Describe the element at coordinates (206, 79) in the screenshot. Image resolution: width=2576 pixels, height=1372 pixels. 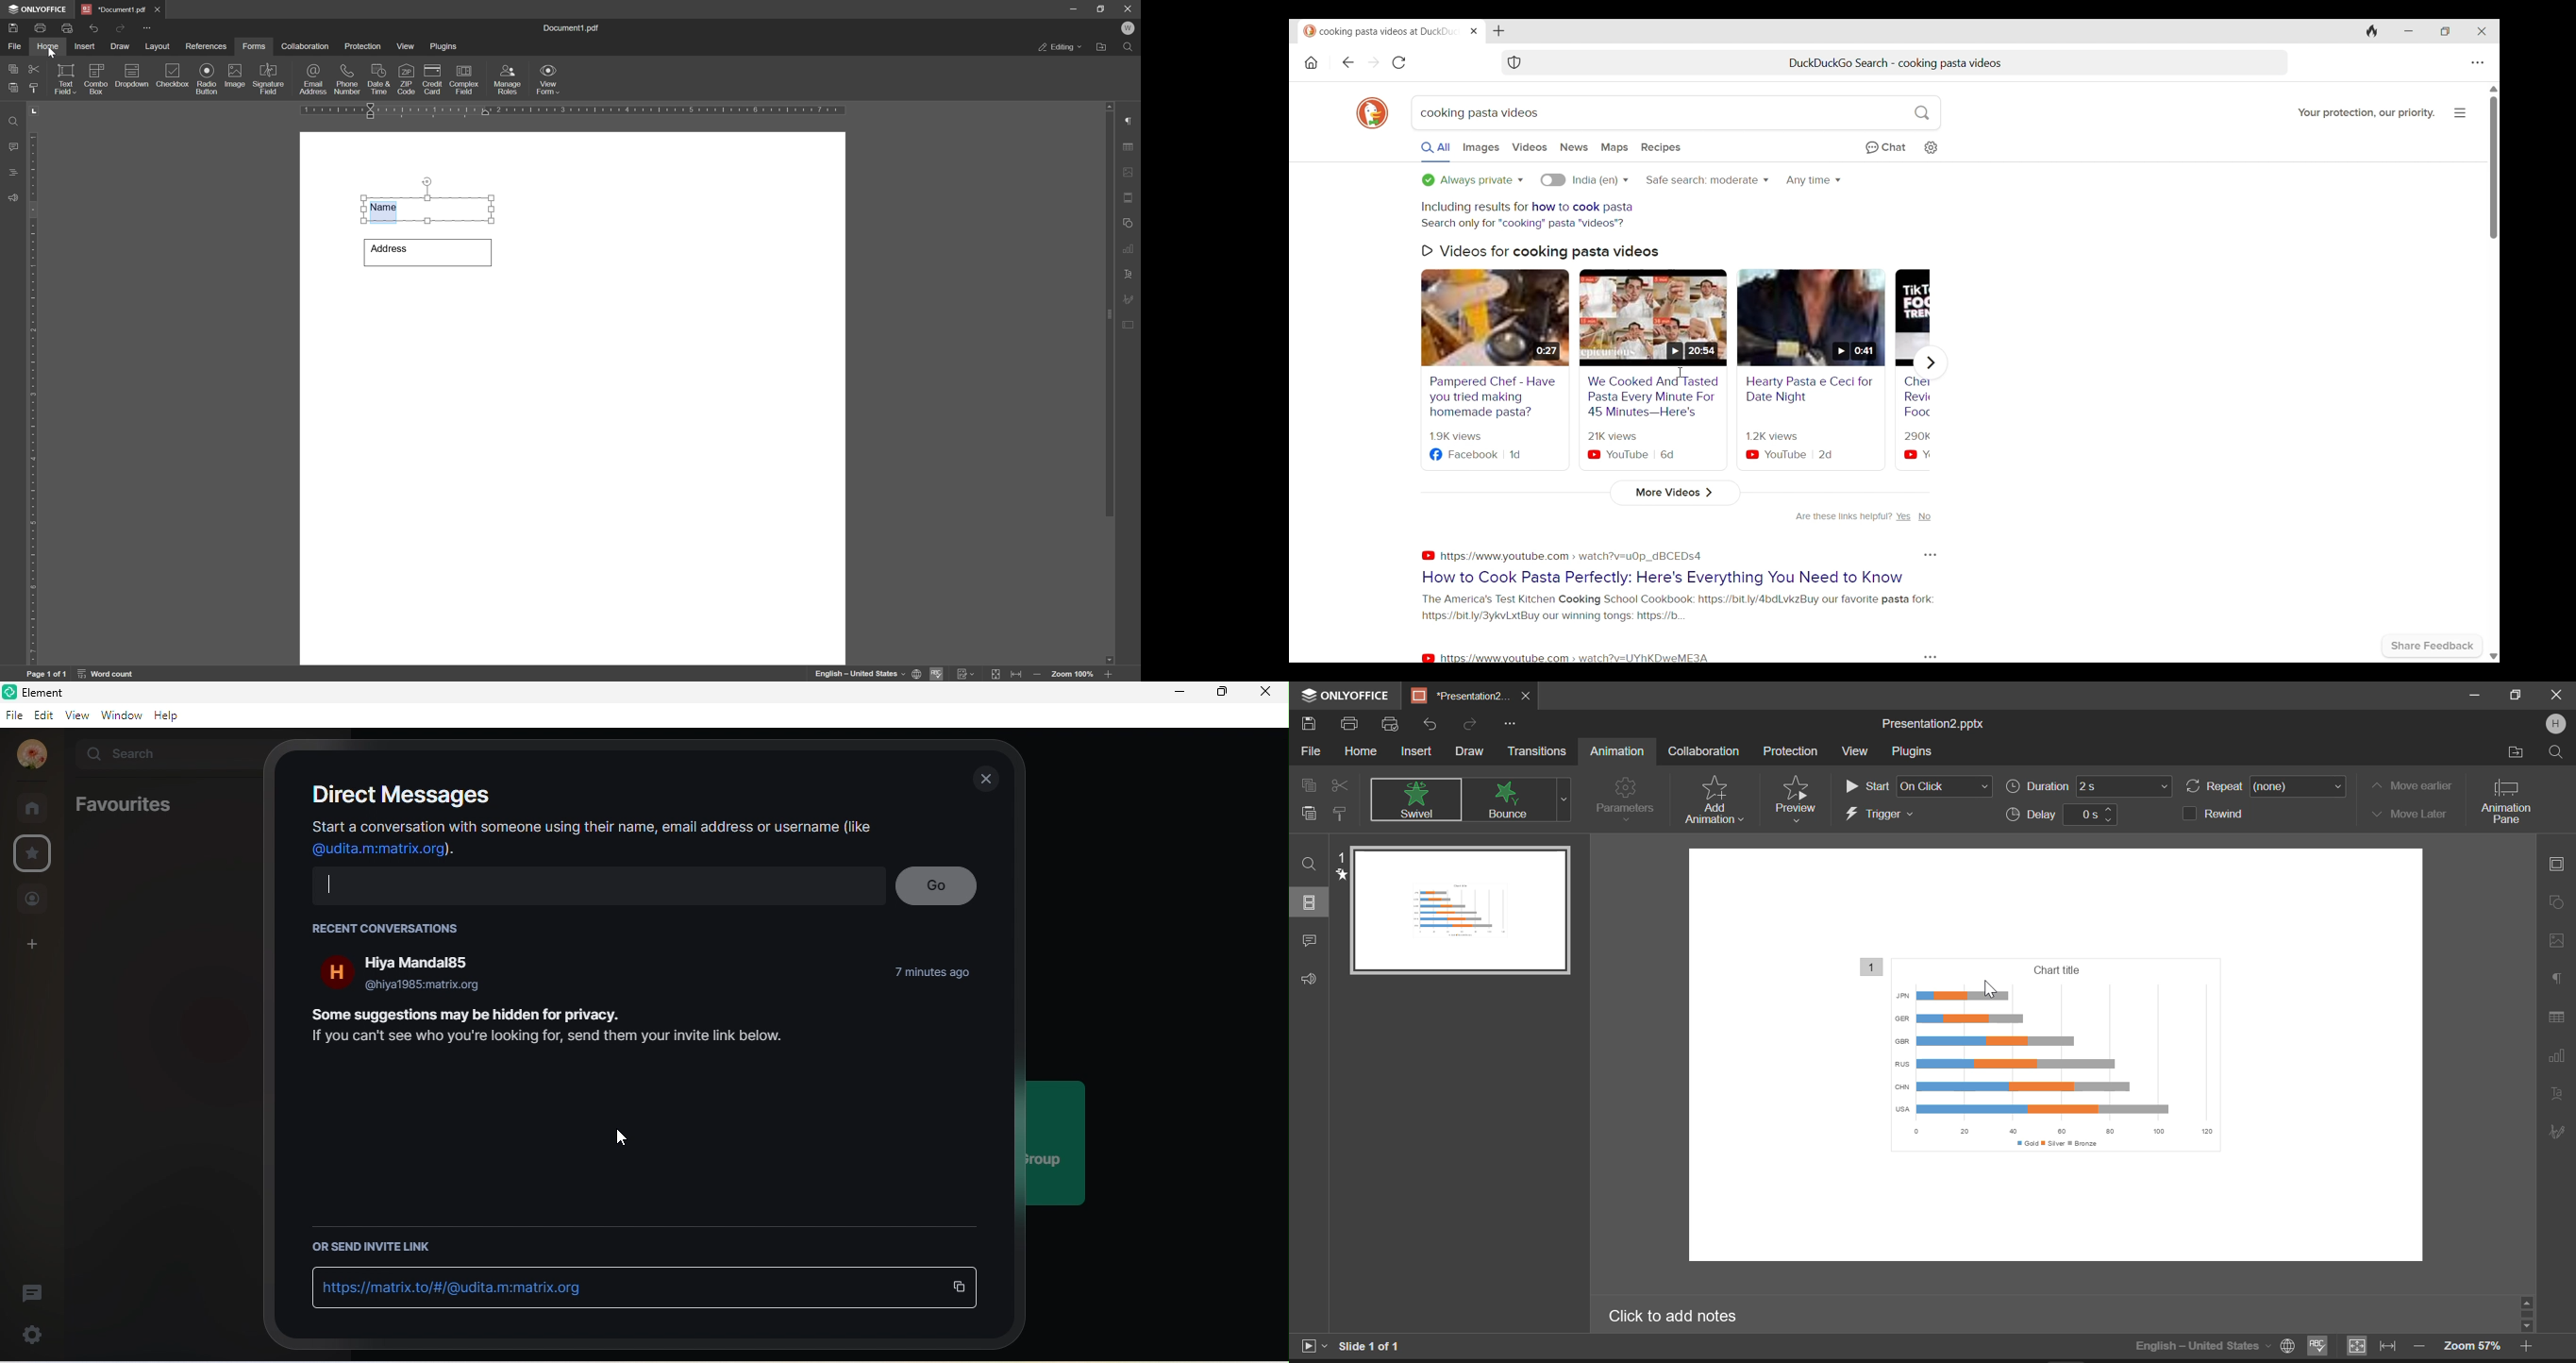
I see `radio button` at that location.